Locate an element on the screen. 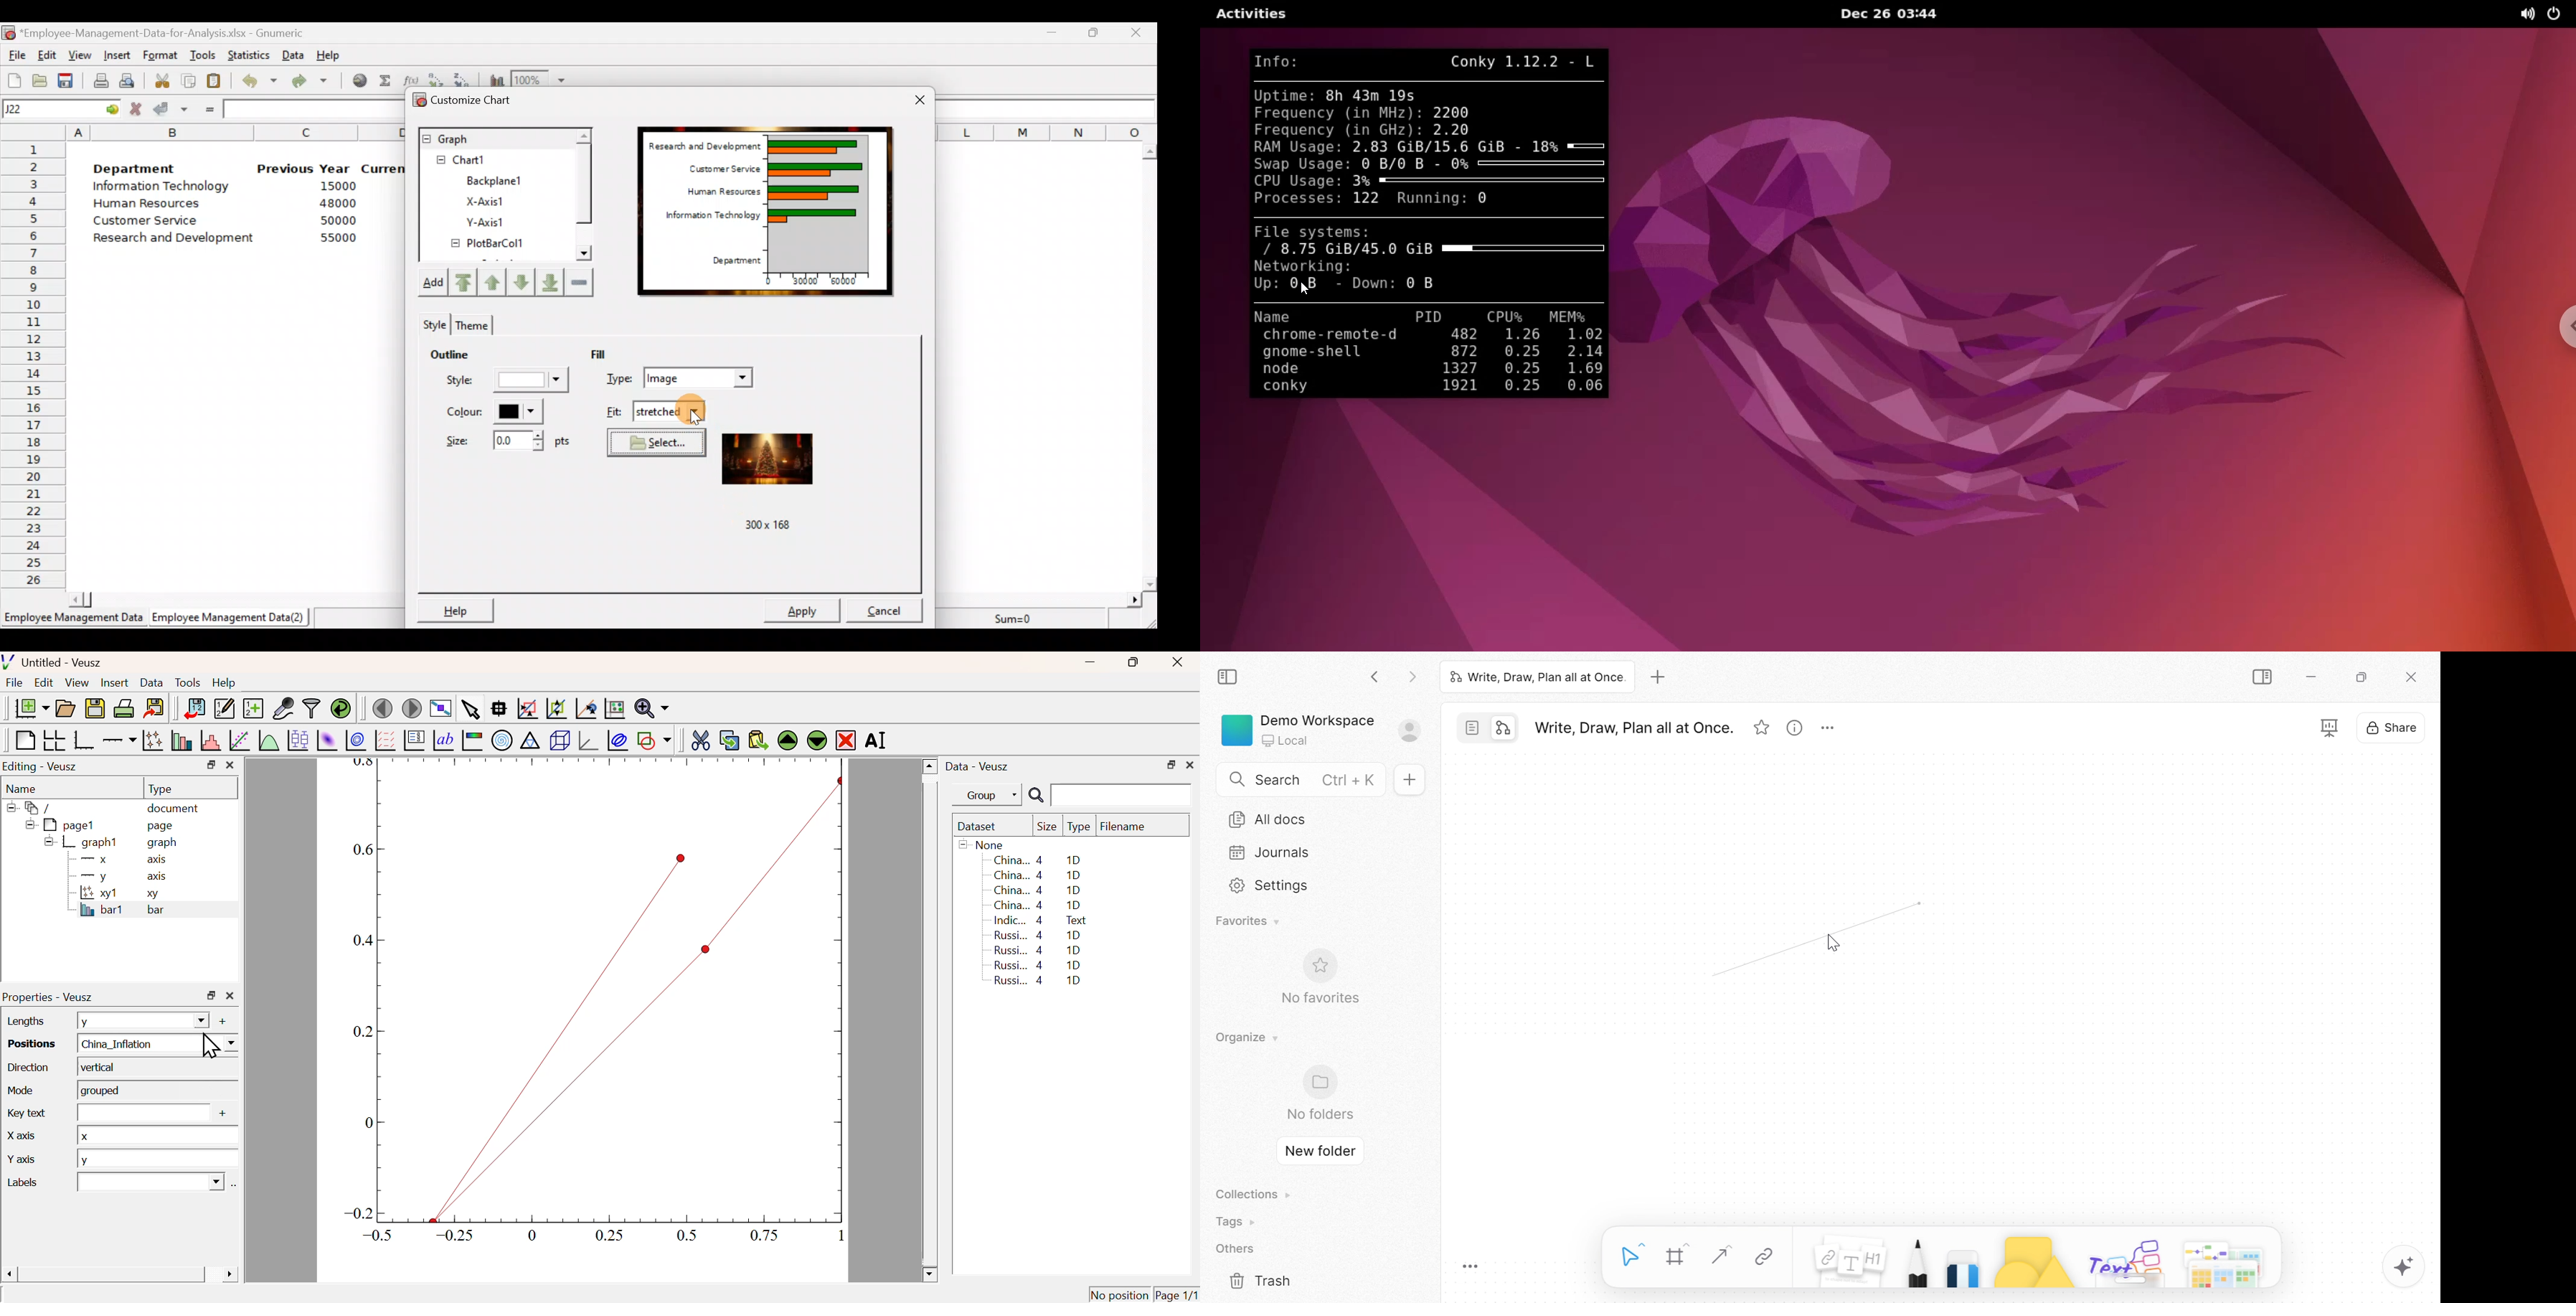 This screenshot has height=1316, width=2576. Arrow is located at coordinates (1819, 937).